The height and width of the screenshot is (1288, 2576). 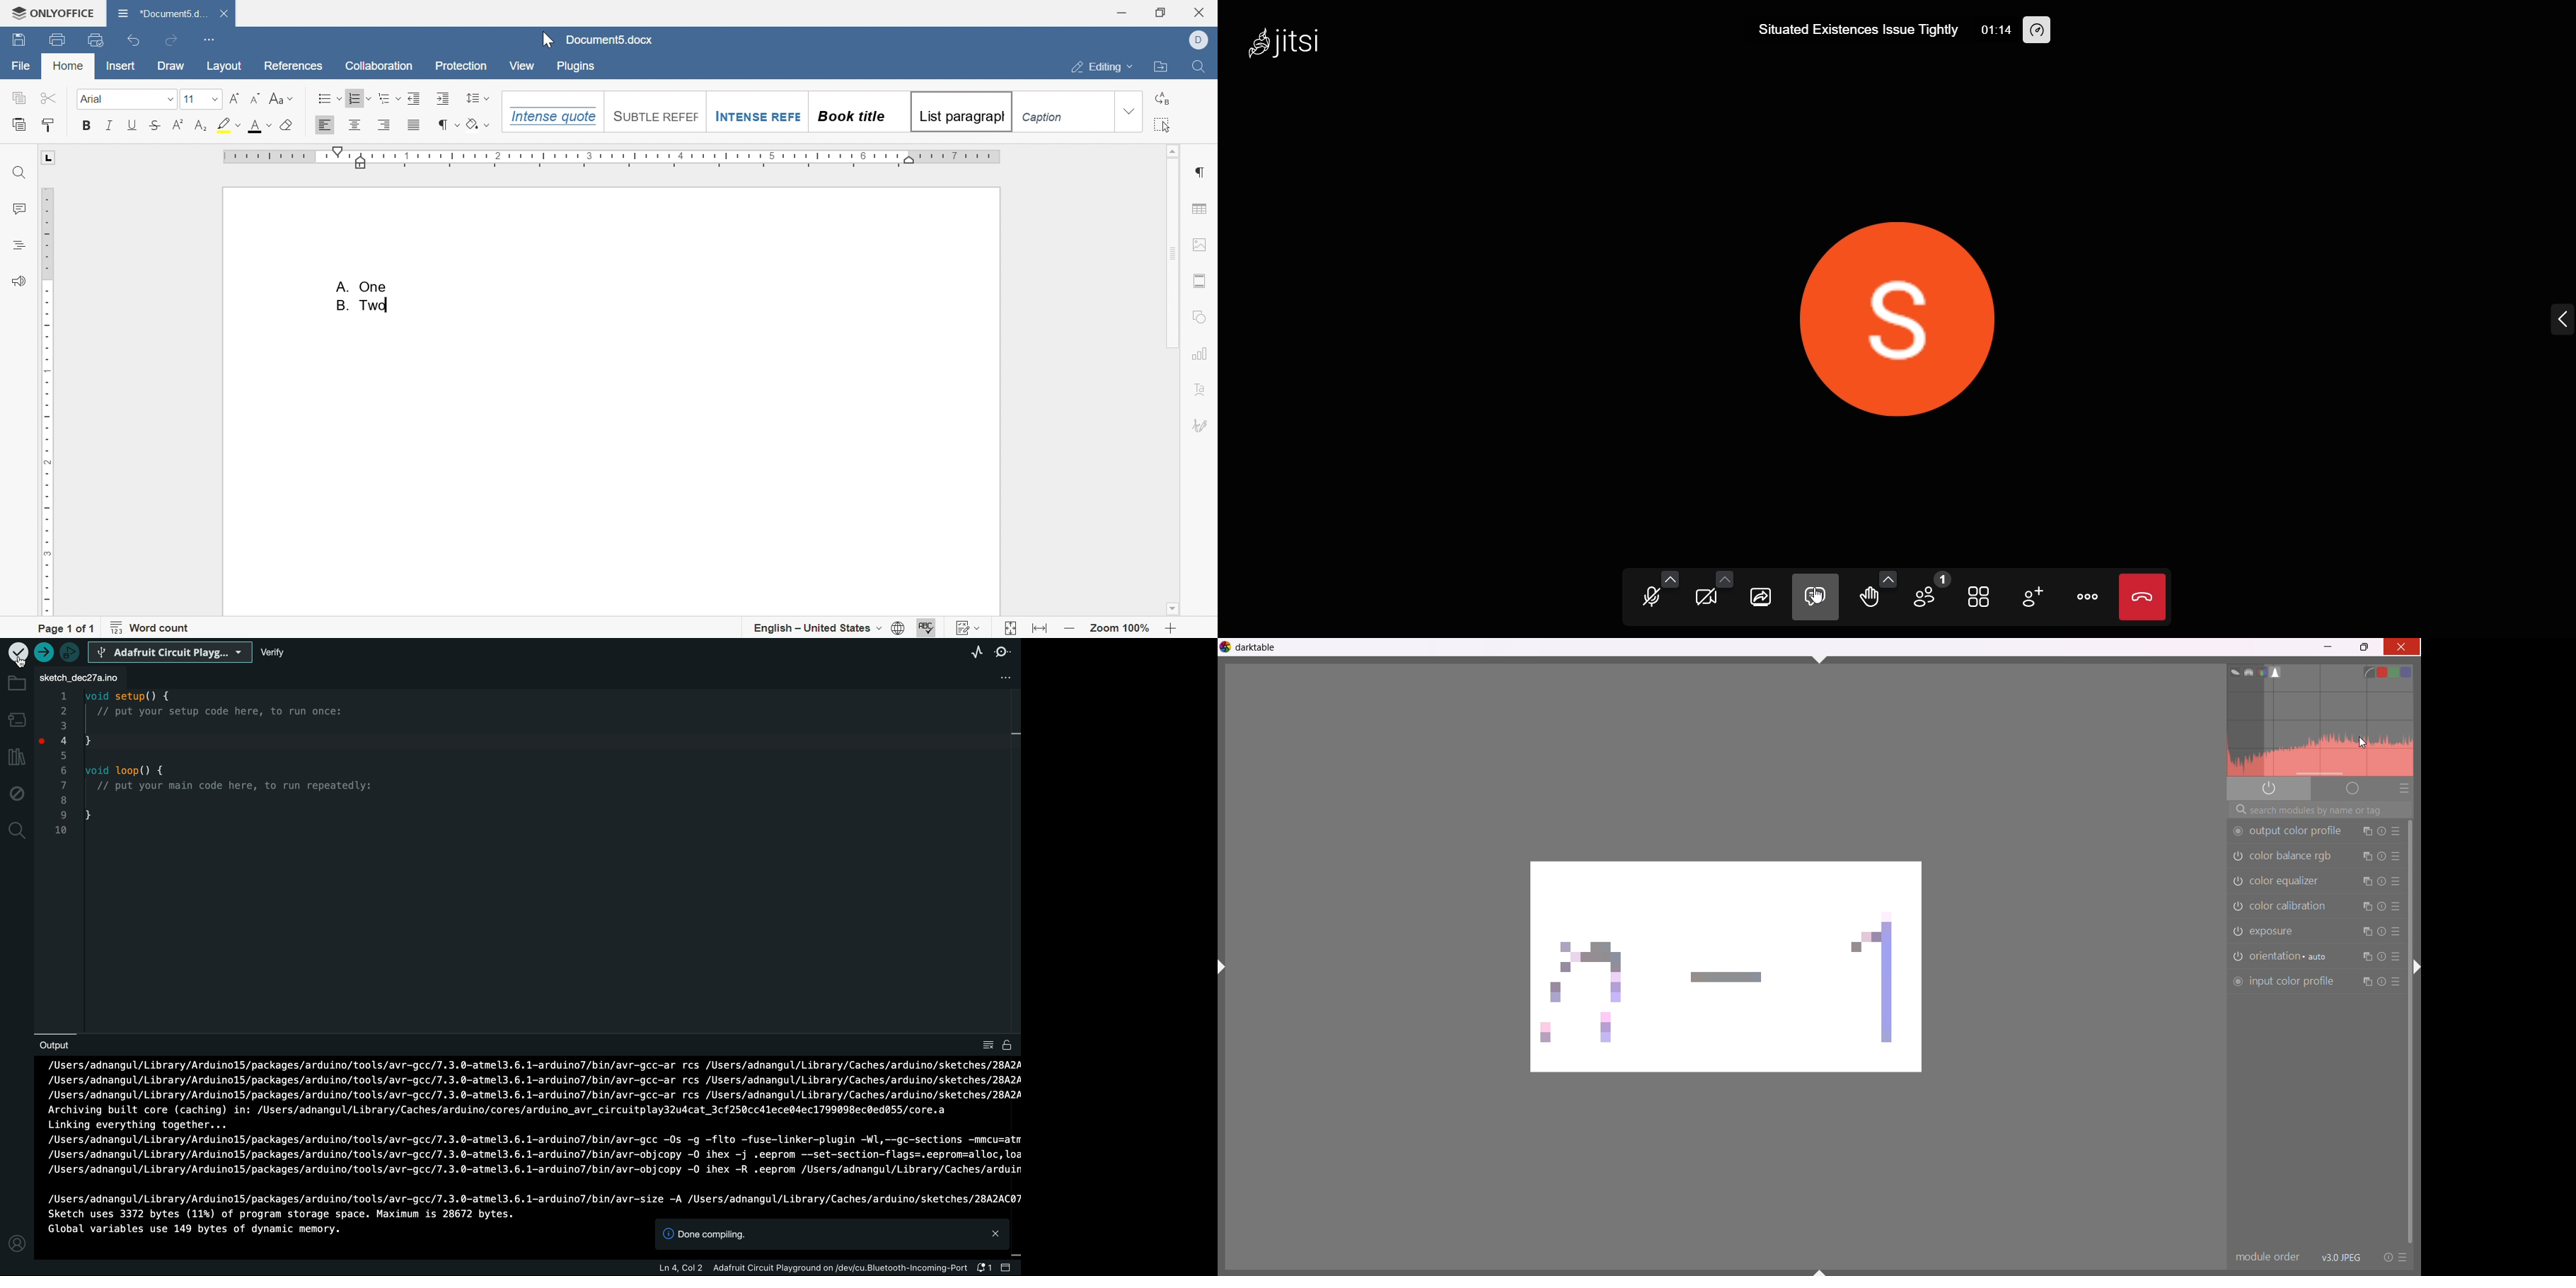 I want to click on cut, so click(x=49, y=98).